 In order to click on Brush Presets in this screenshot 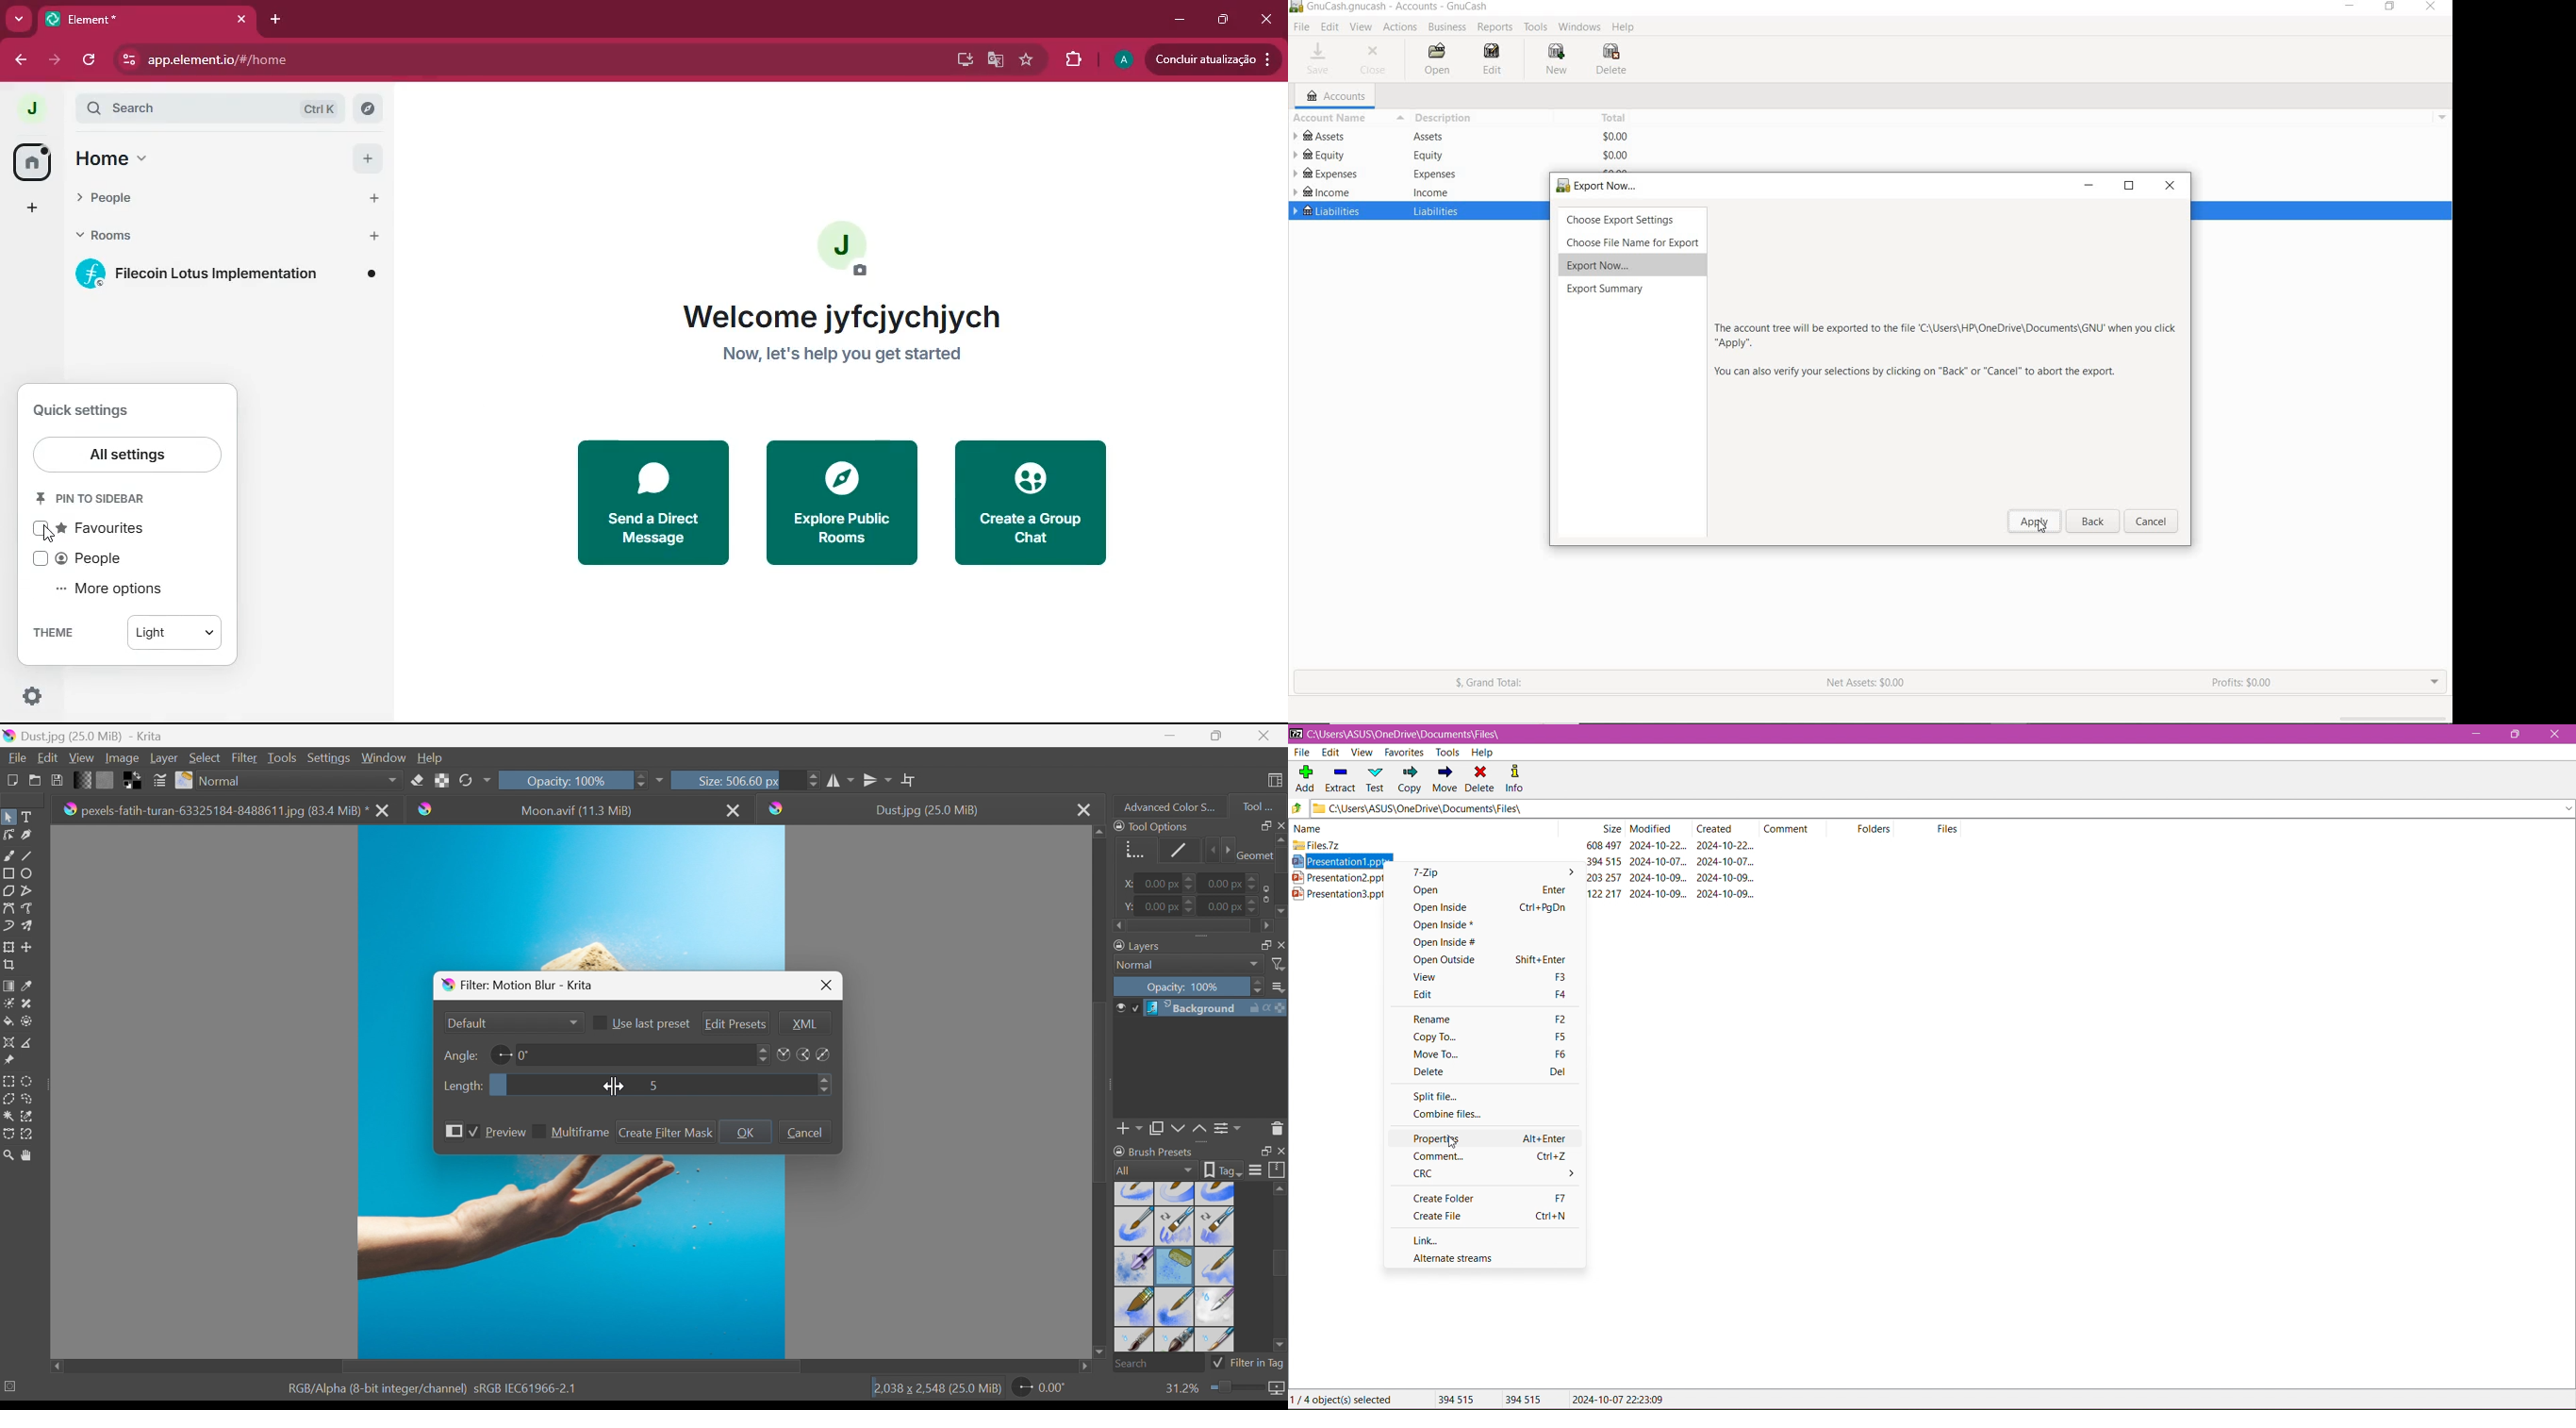, I will do `click(1153, 1151)`.